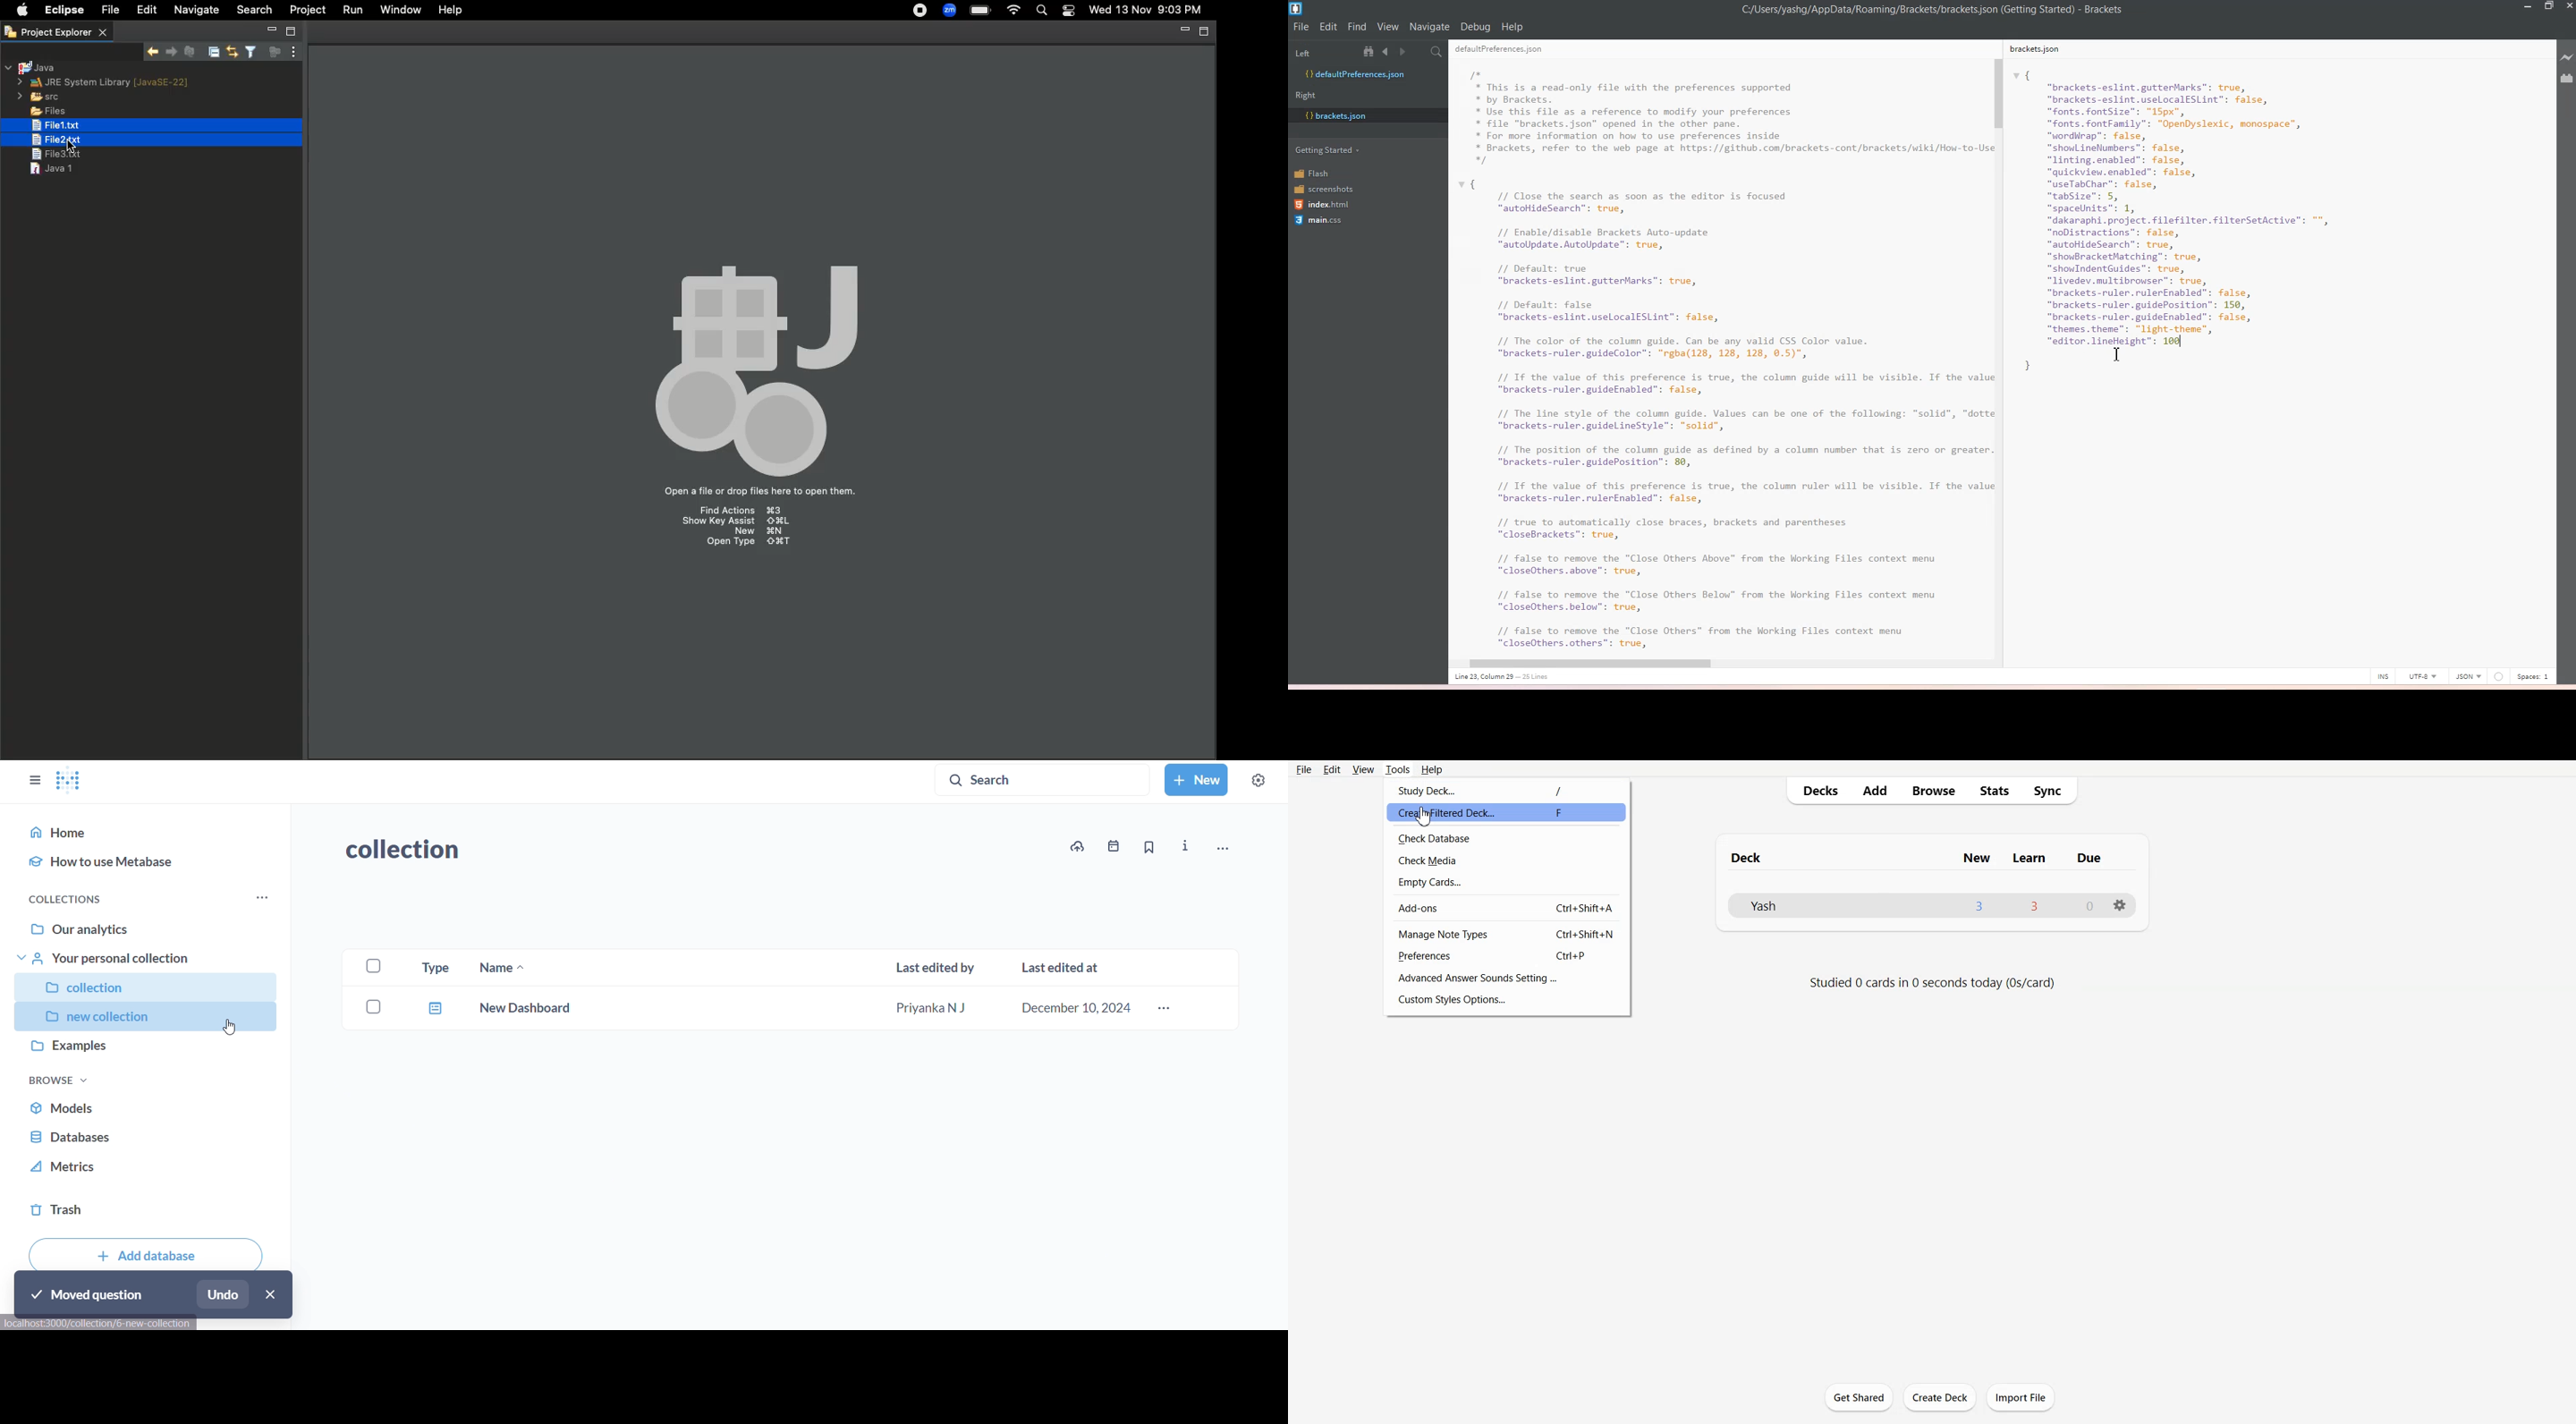 Image resolution: width=2576 pixels, height=1428 pixels. What do you see at coordinates (62, 10) in the screenshot?
I see `Eclipse` at bounding box center [62, 10].